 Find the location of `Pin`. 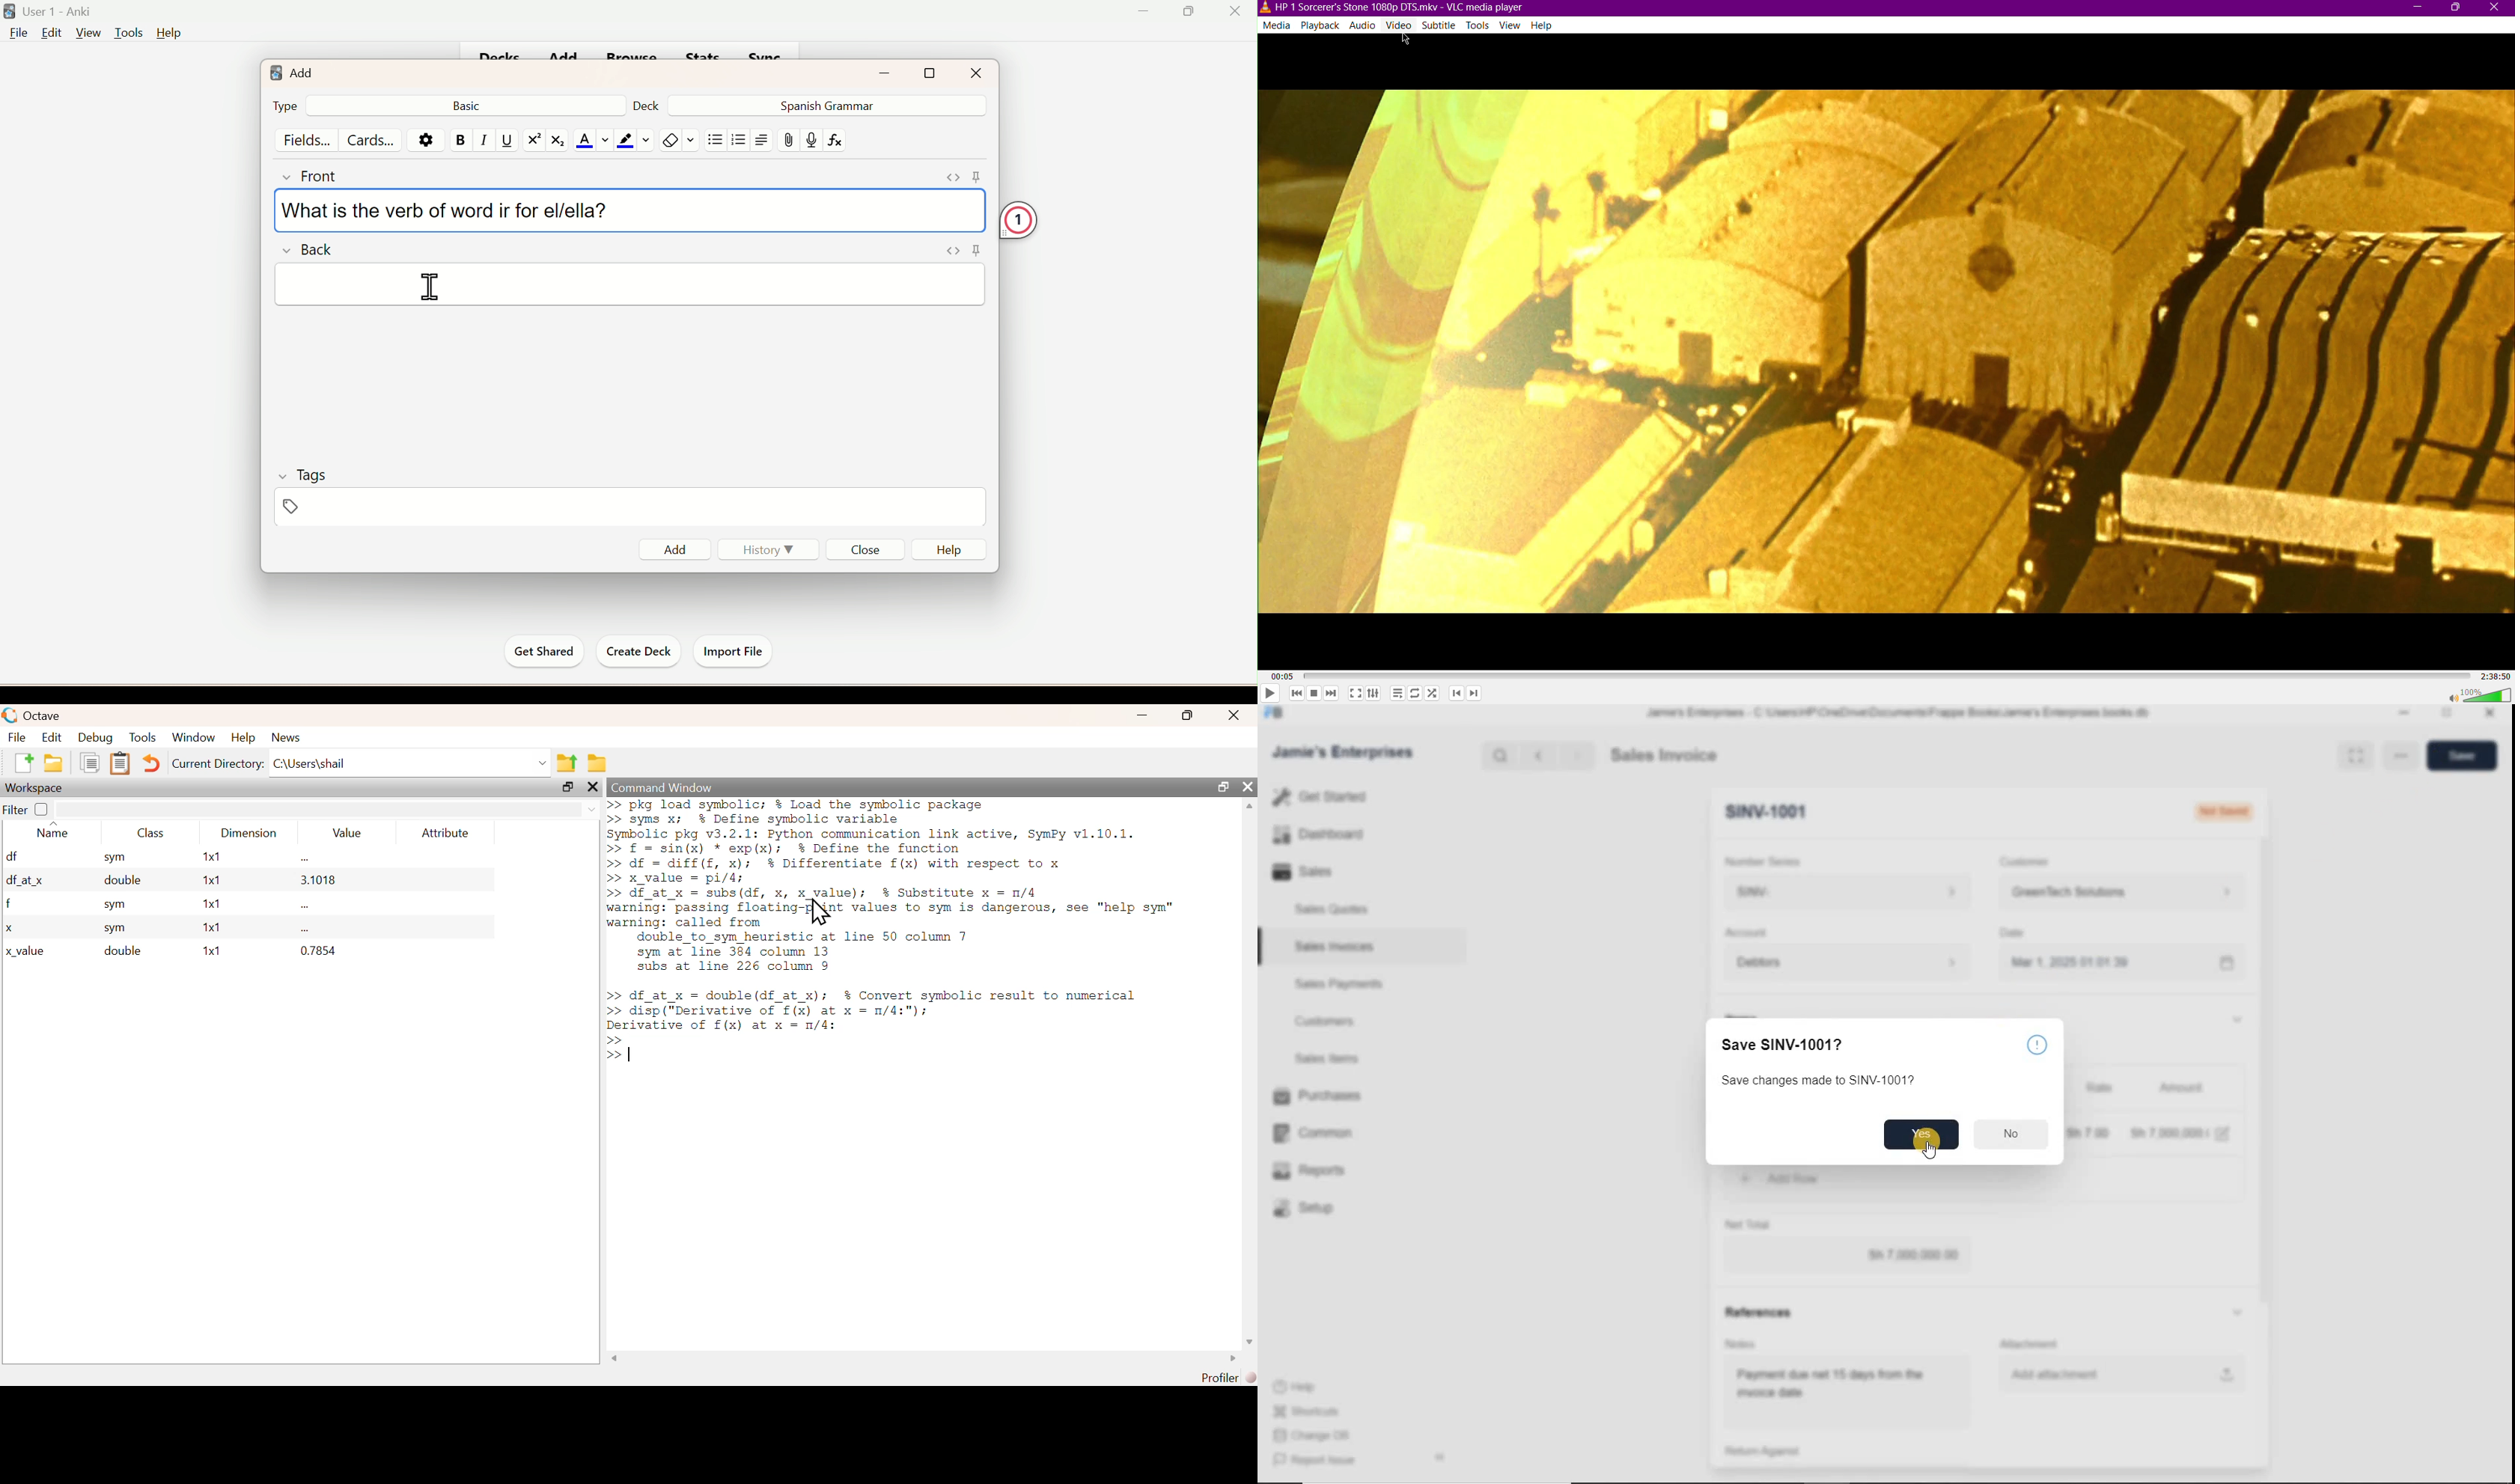

Pin is located at coordinates (961, 249).